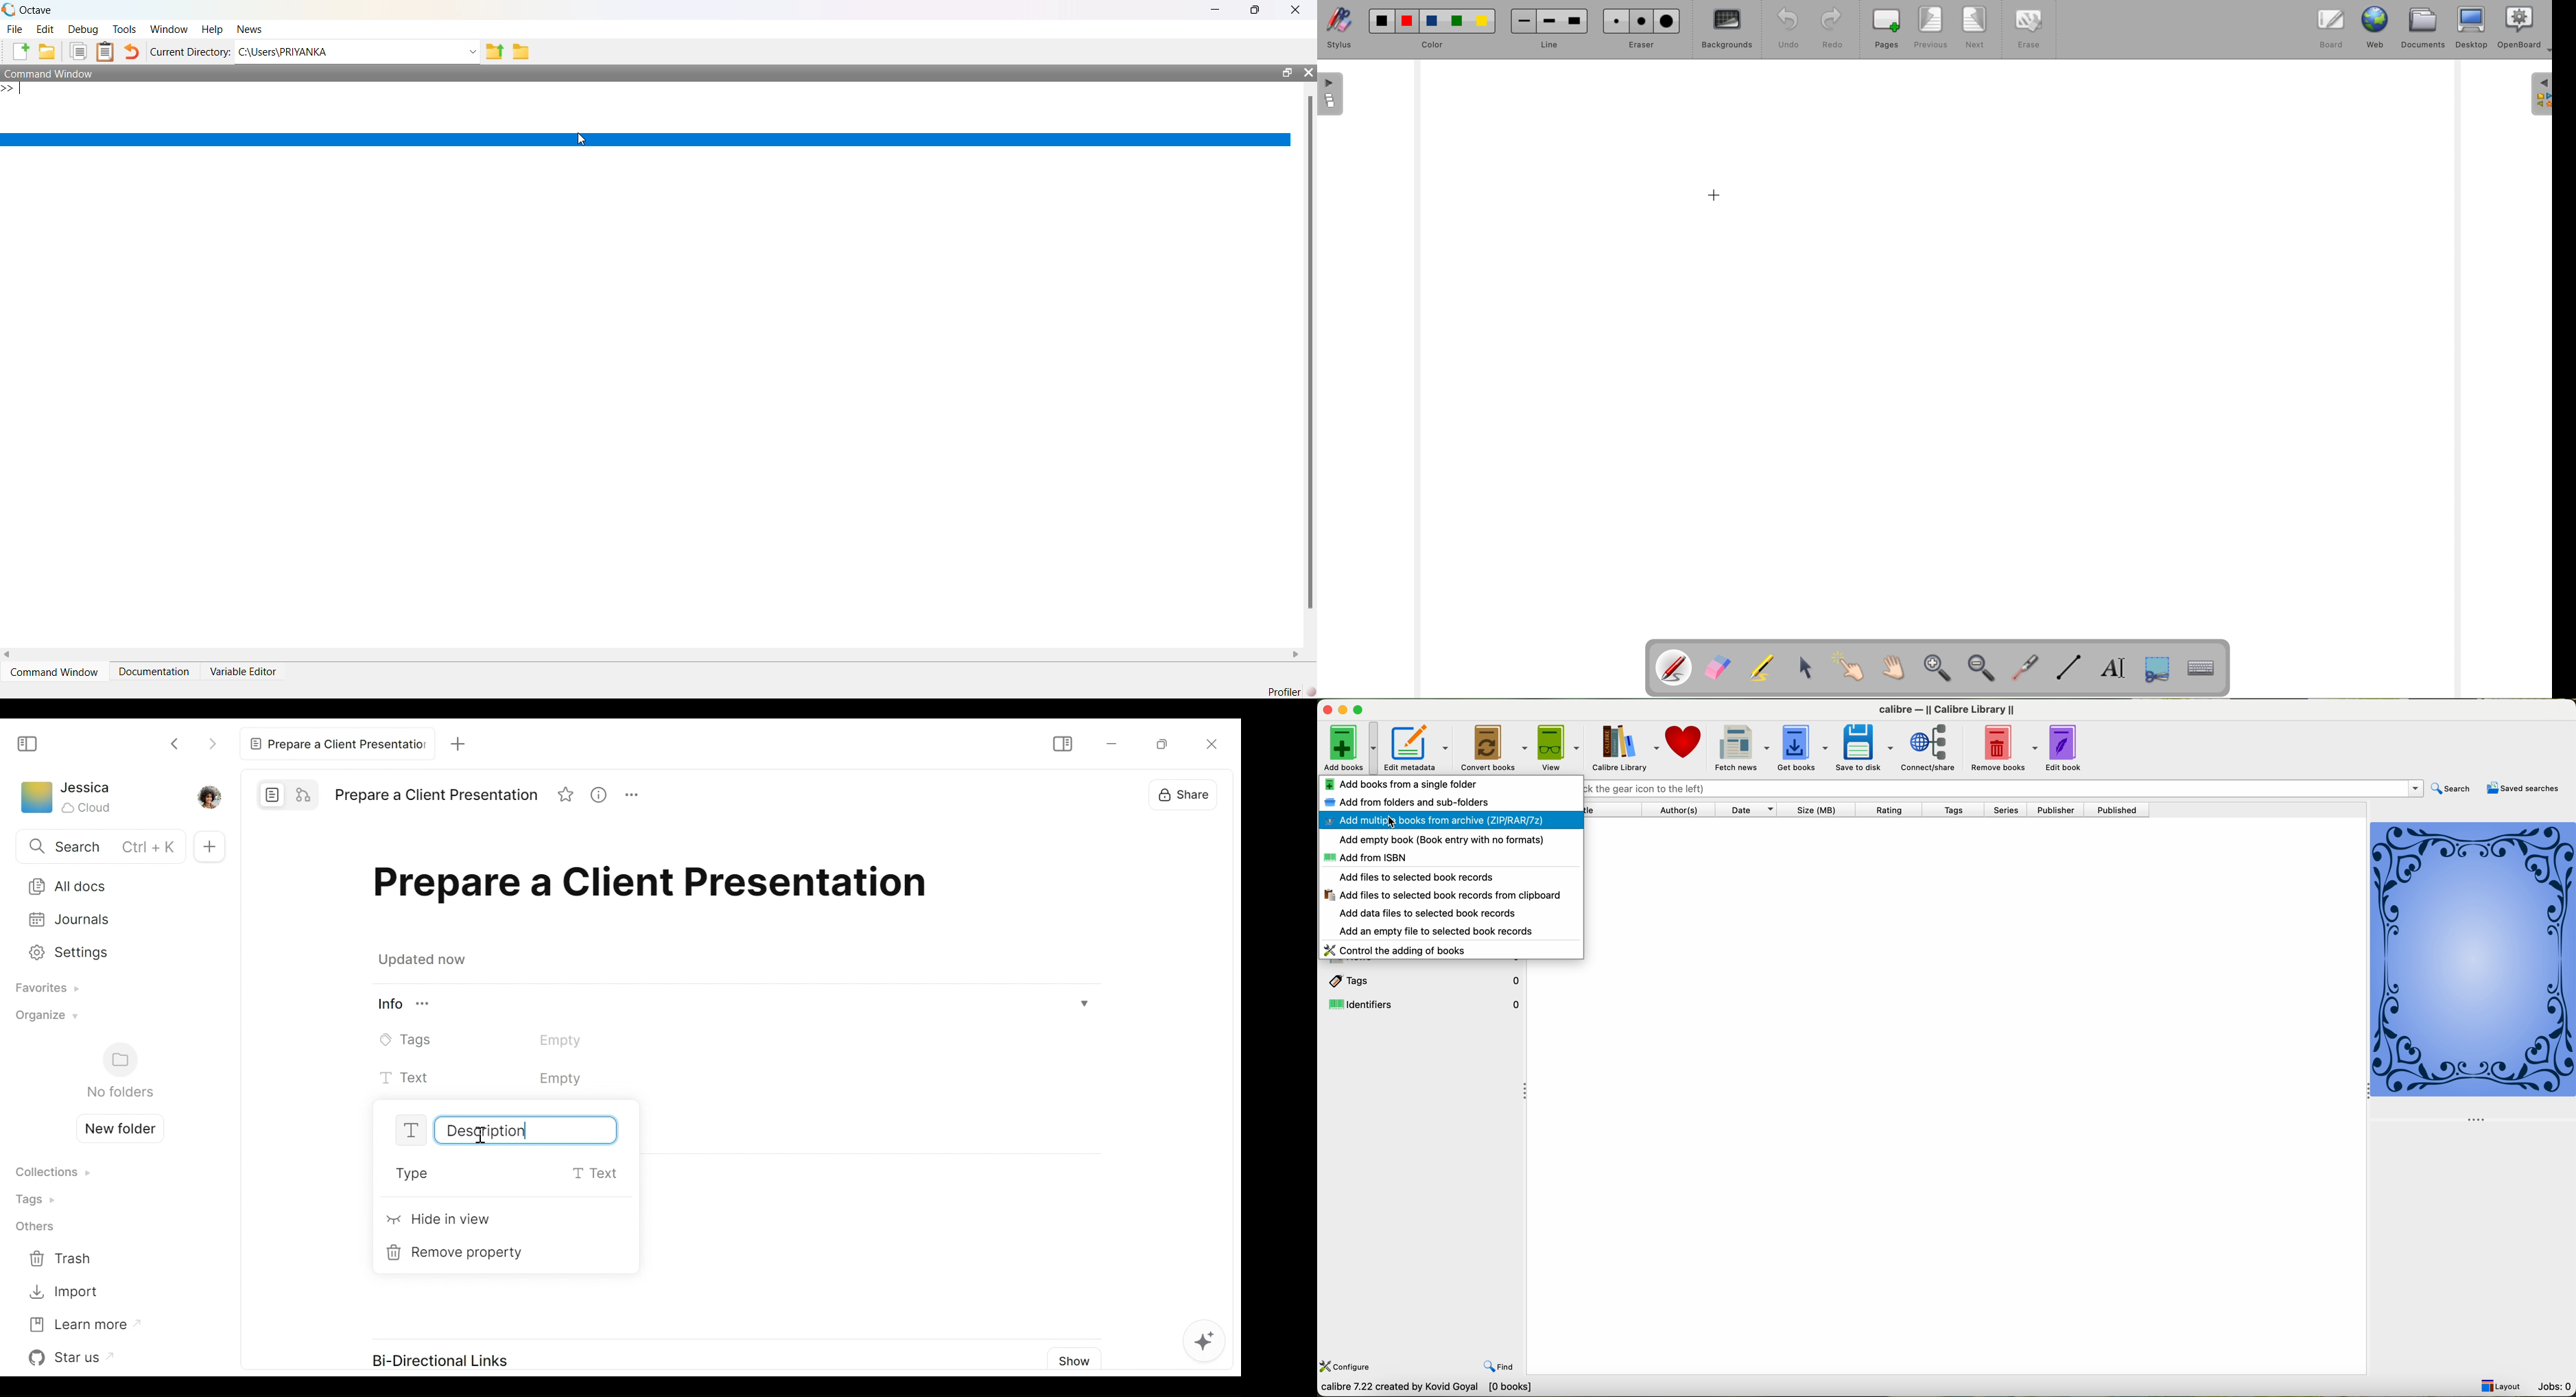  What do you see at coordinates (1802, 748) in the screenshot?
I see `get books` at bounding box center [1802, 748].